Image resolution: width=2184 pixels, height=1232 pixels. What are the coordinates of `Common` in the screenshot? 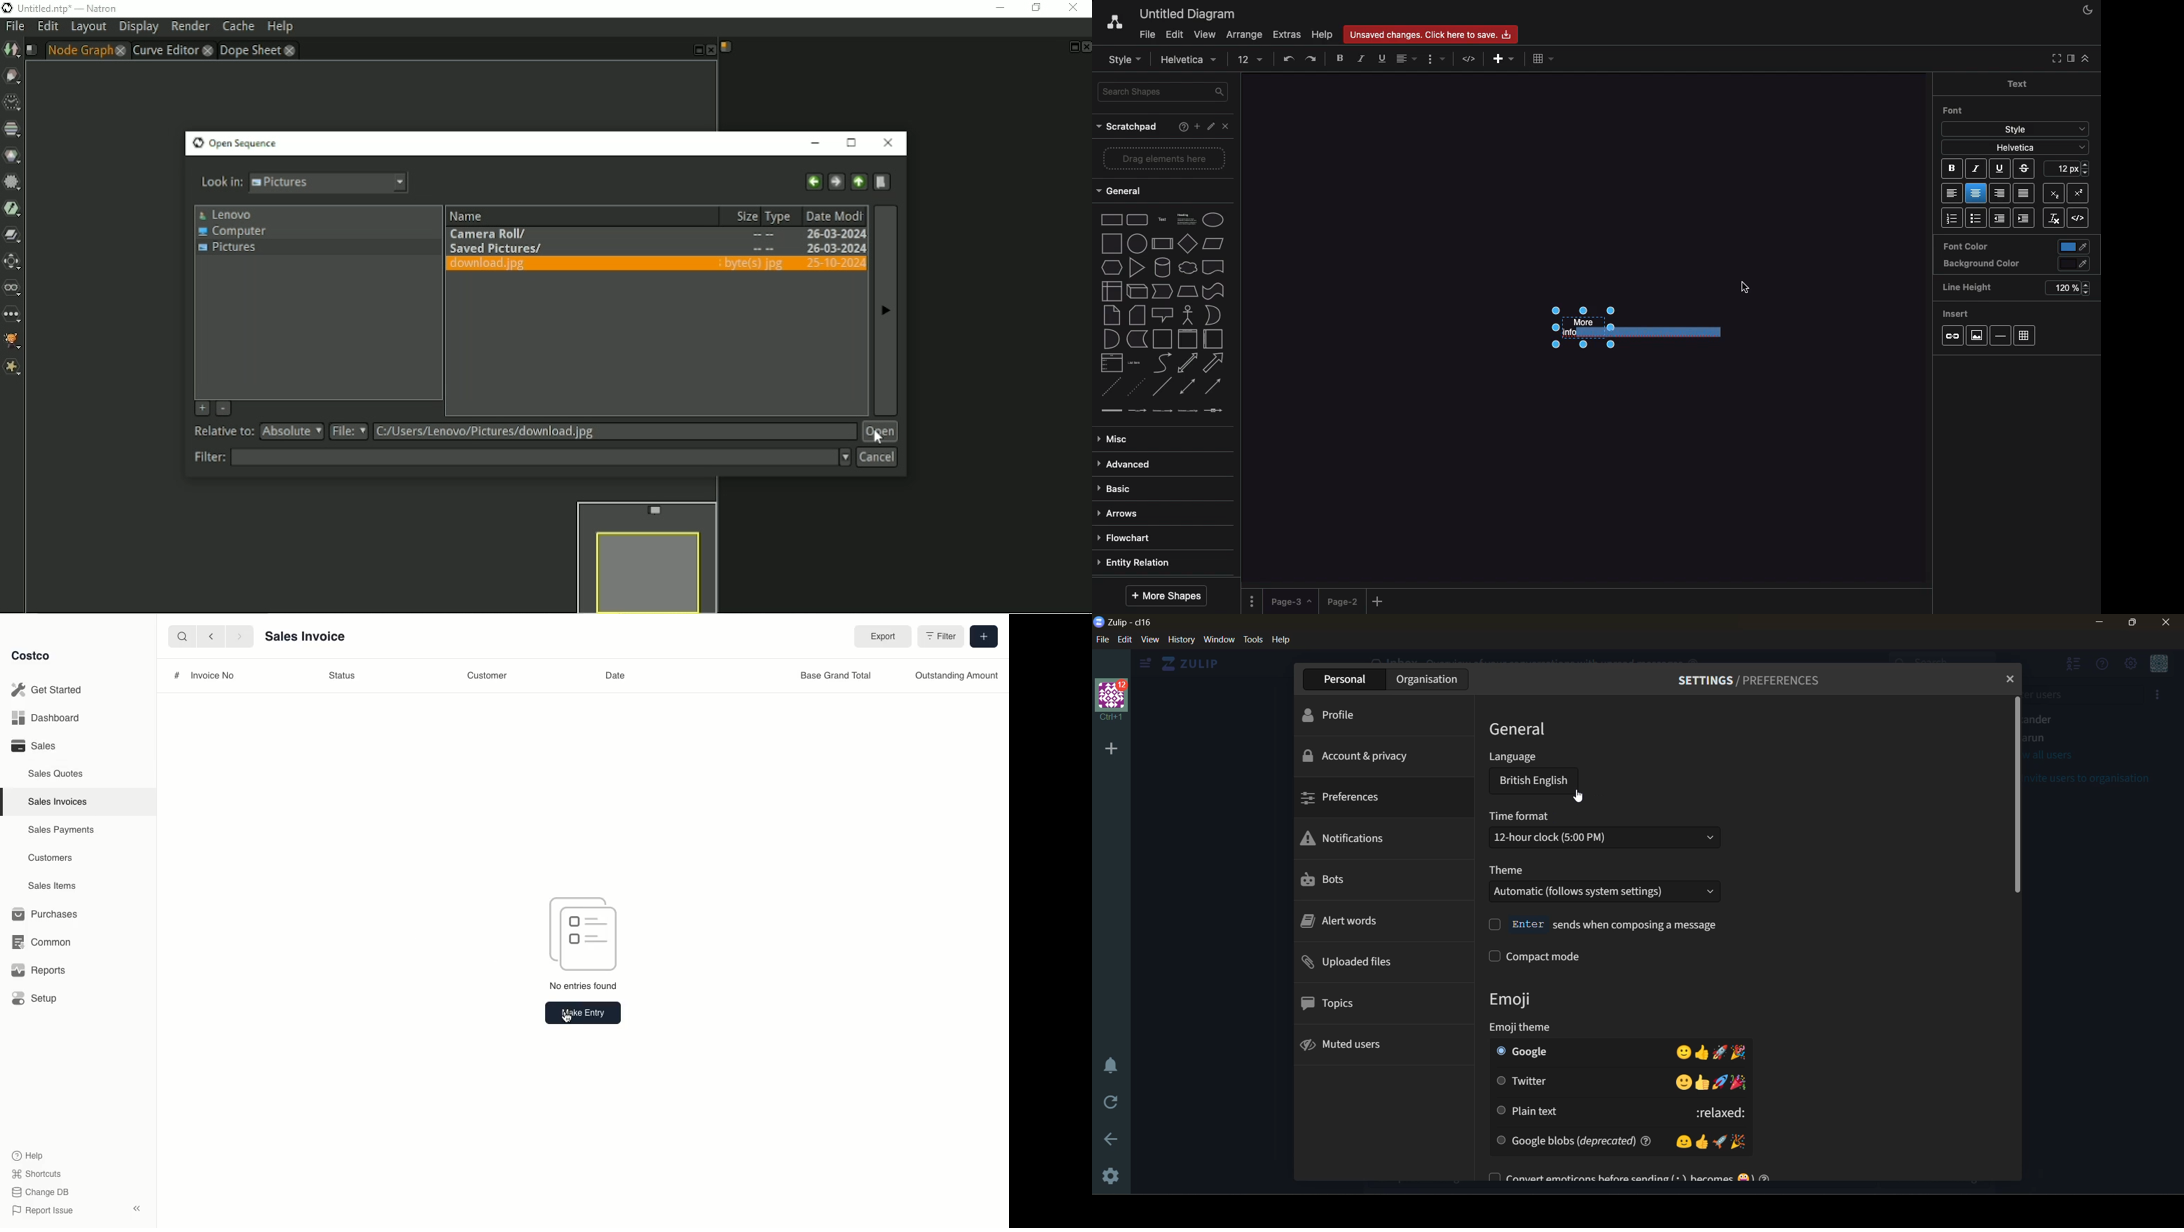 It's located at (39, 941).